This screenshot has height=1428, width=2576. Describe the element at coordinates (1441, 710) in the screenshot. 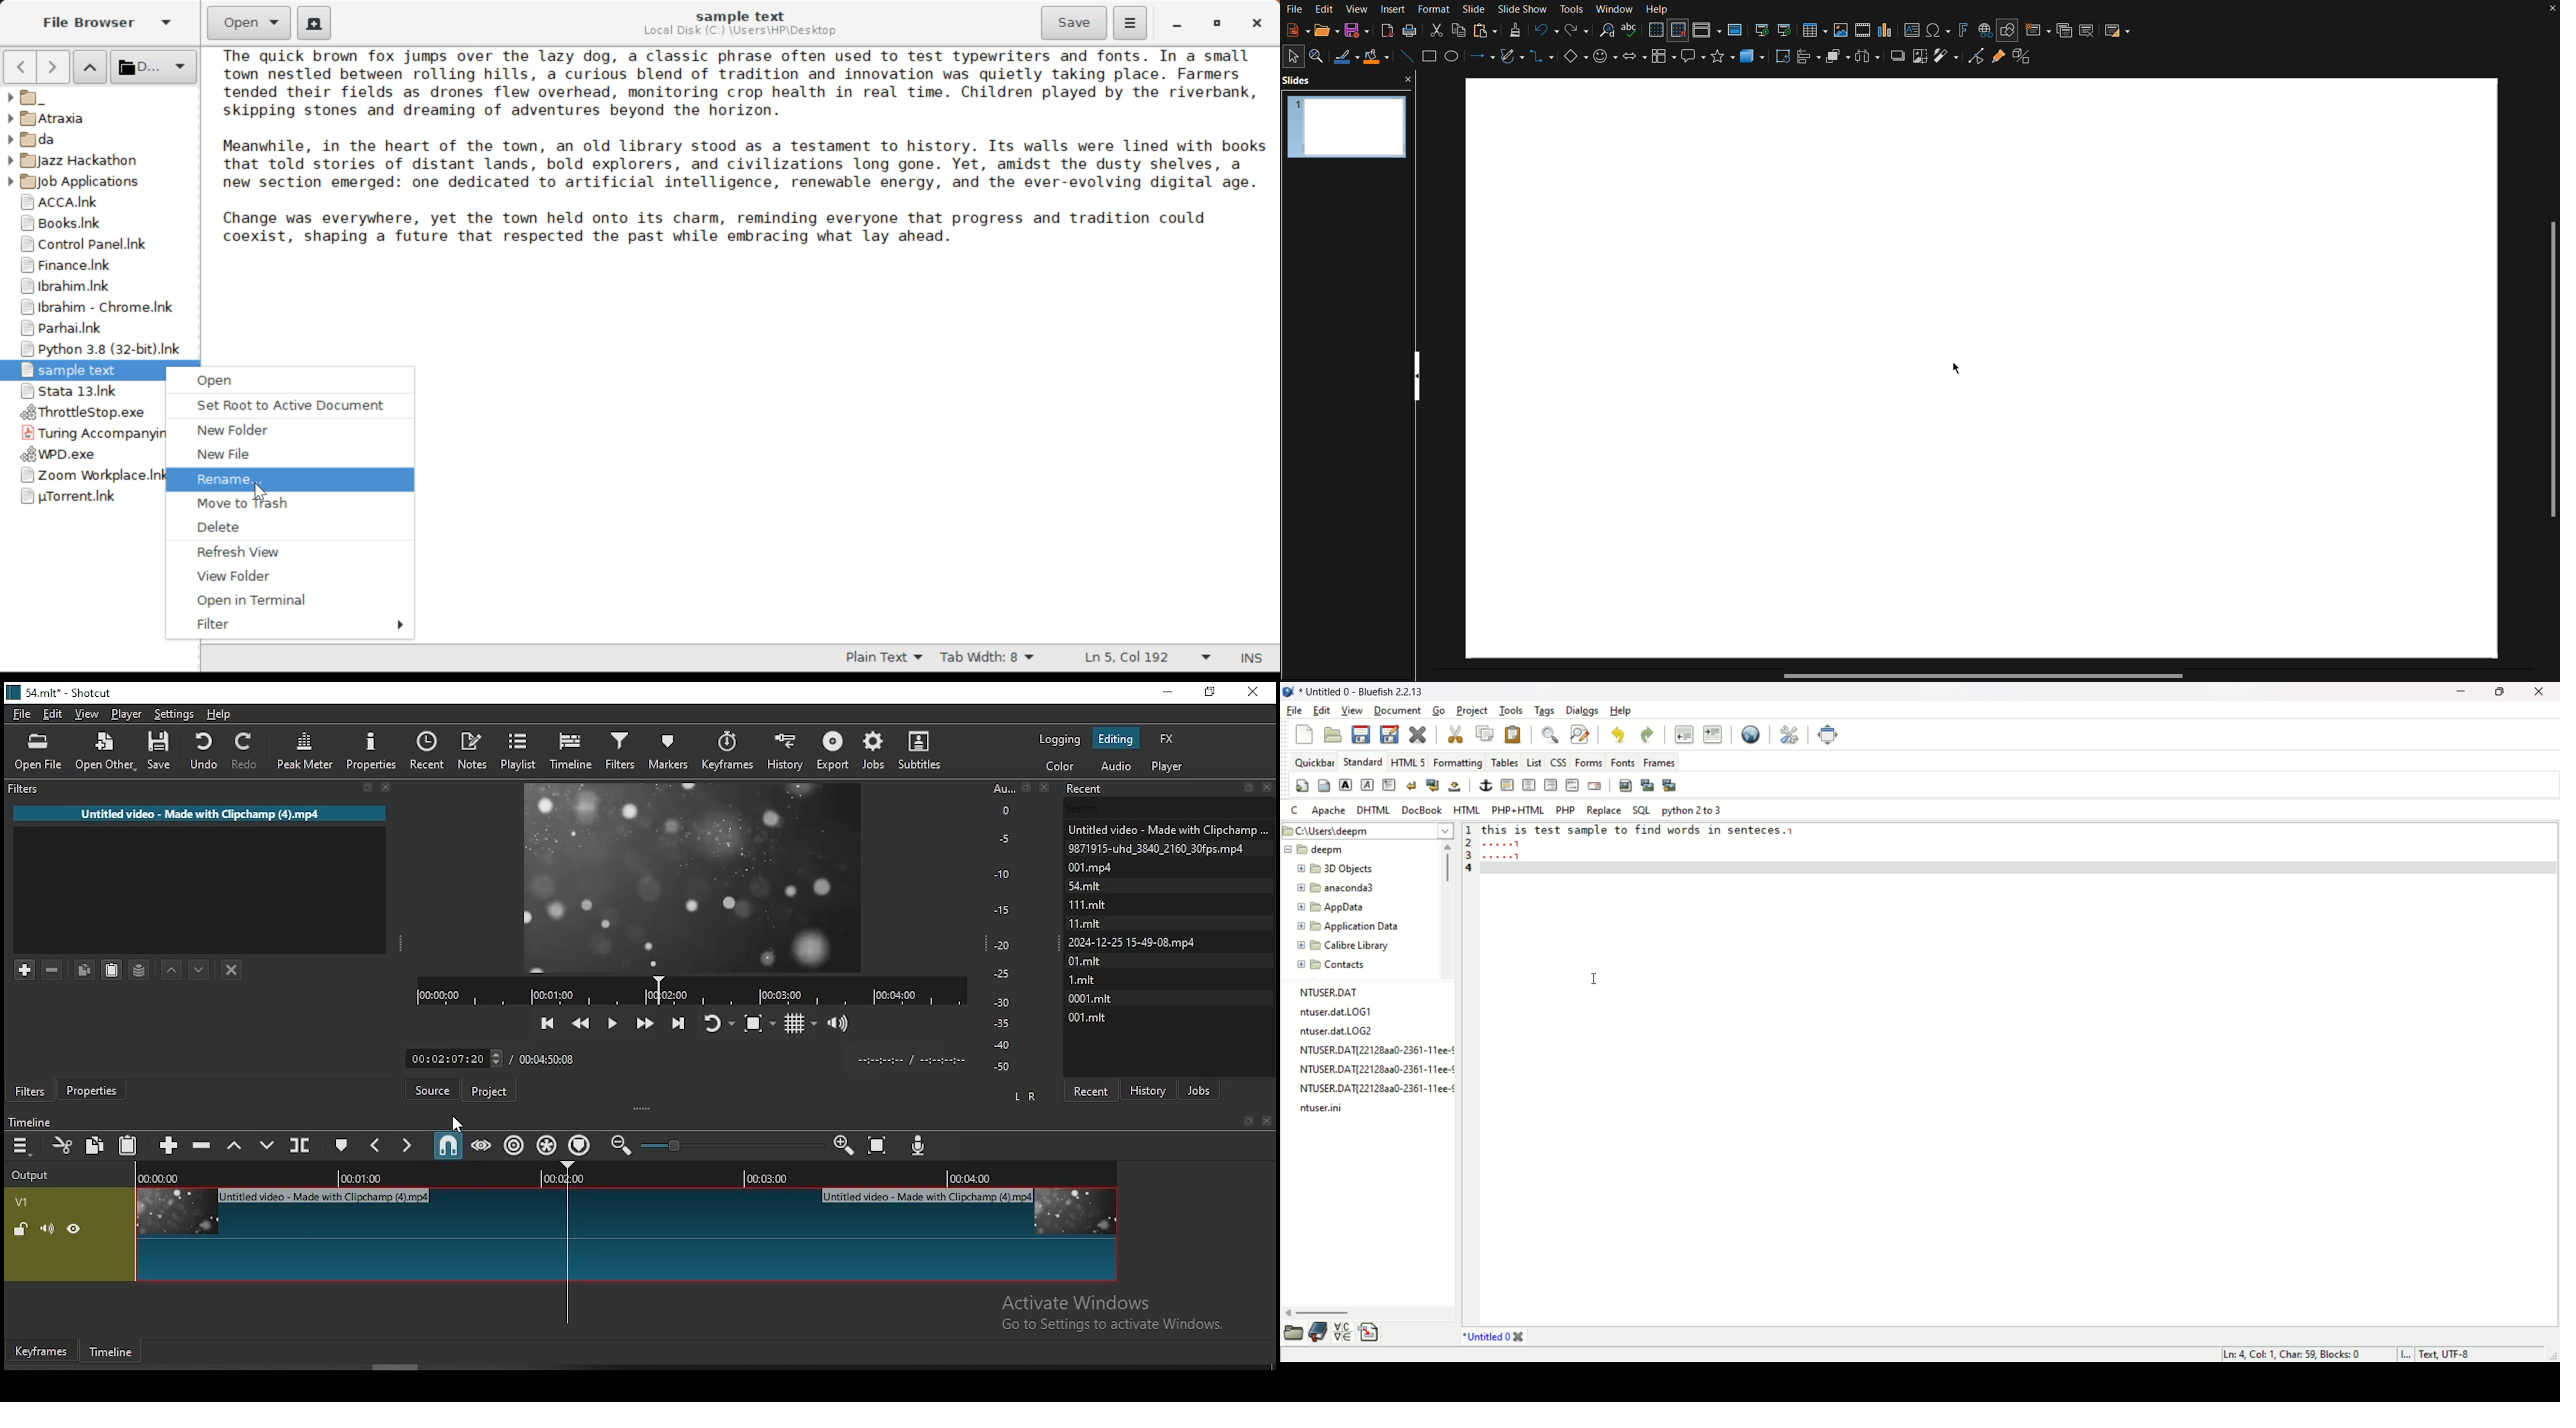

I see `go` at that location.